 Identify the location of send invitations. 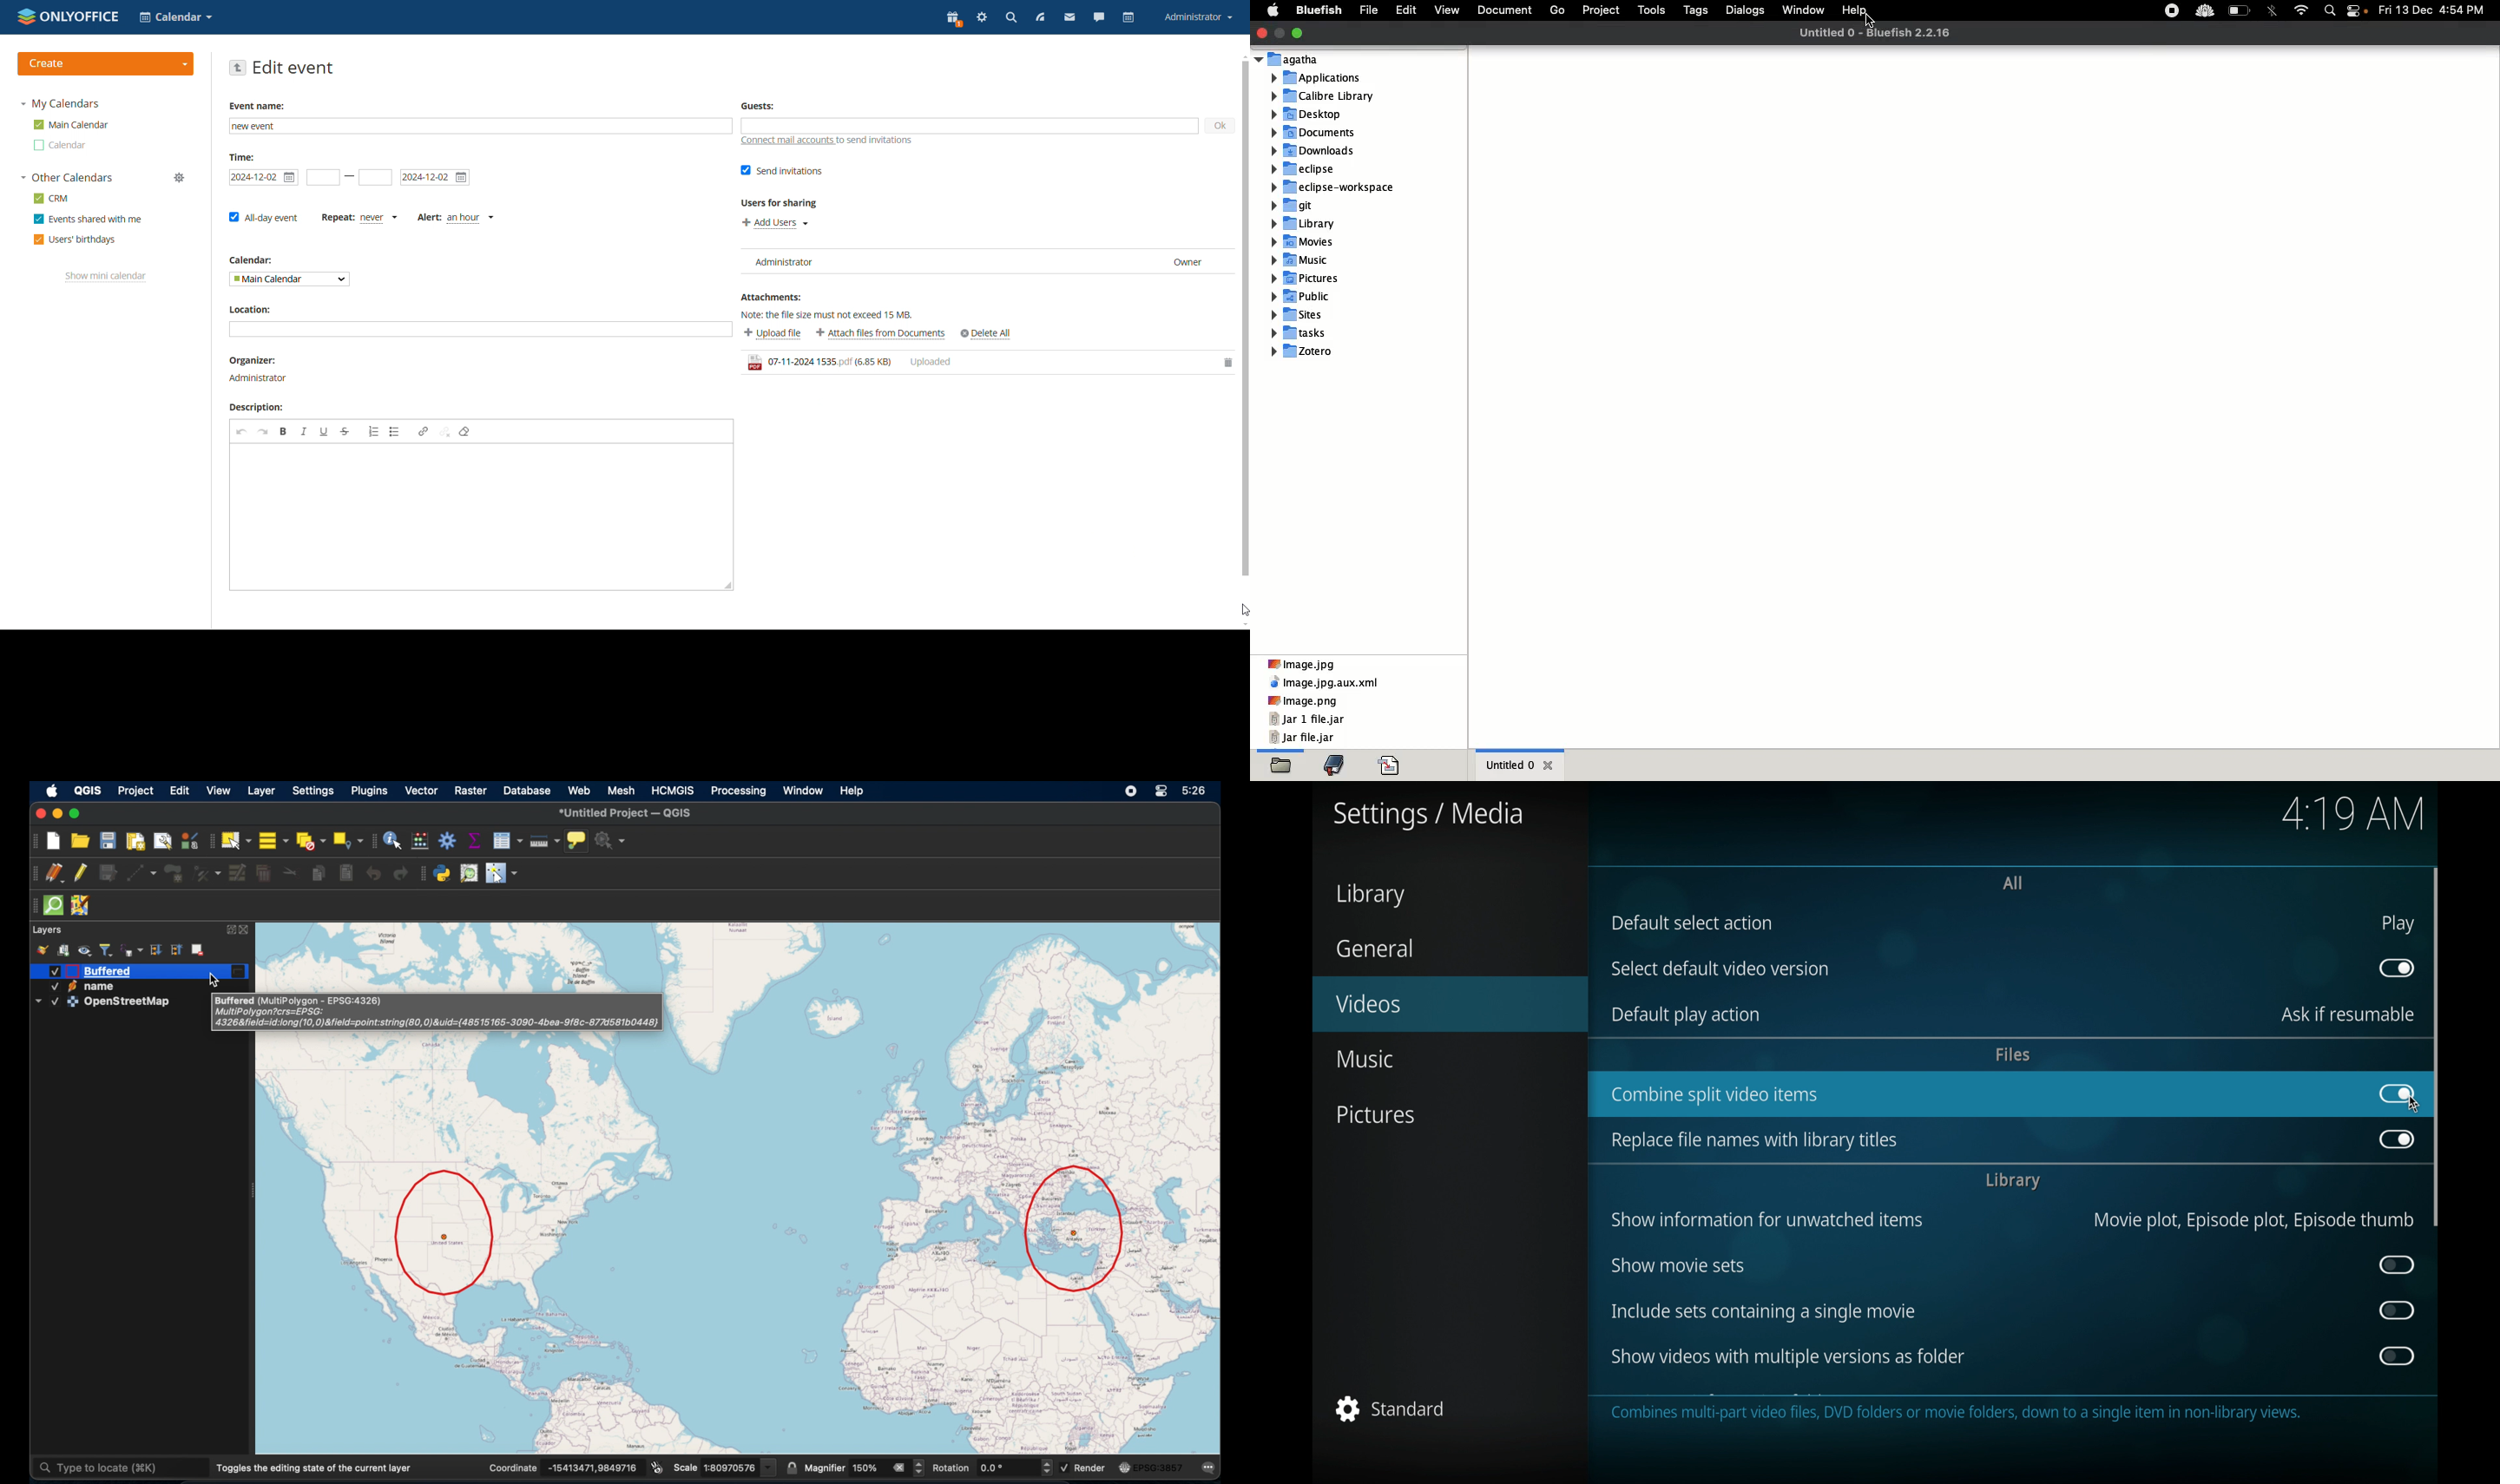
(781, 171).